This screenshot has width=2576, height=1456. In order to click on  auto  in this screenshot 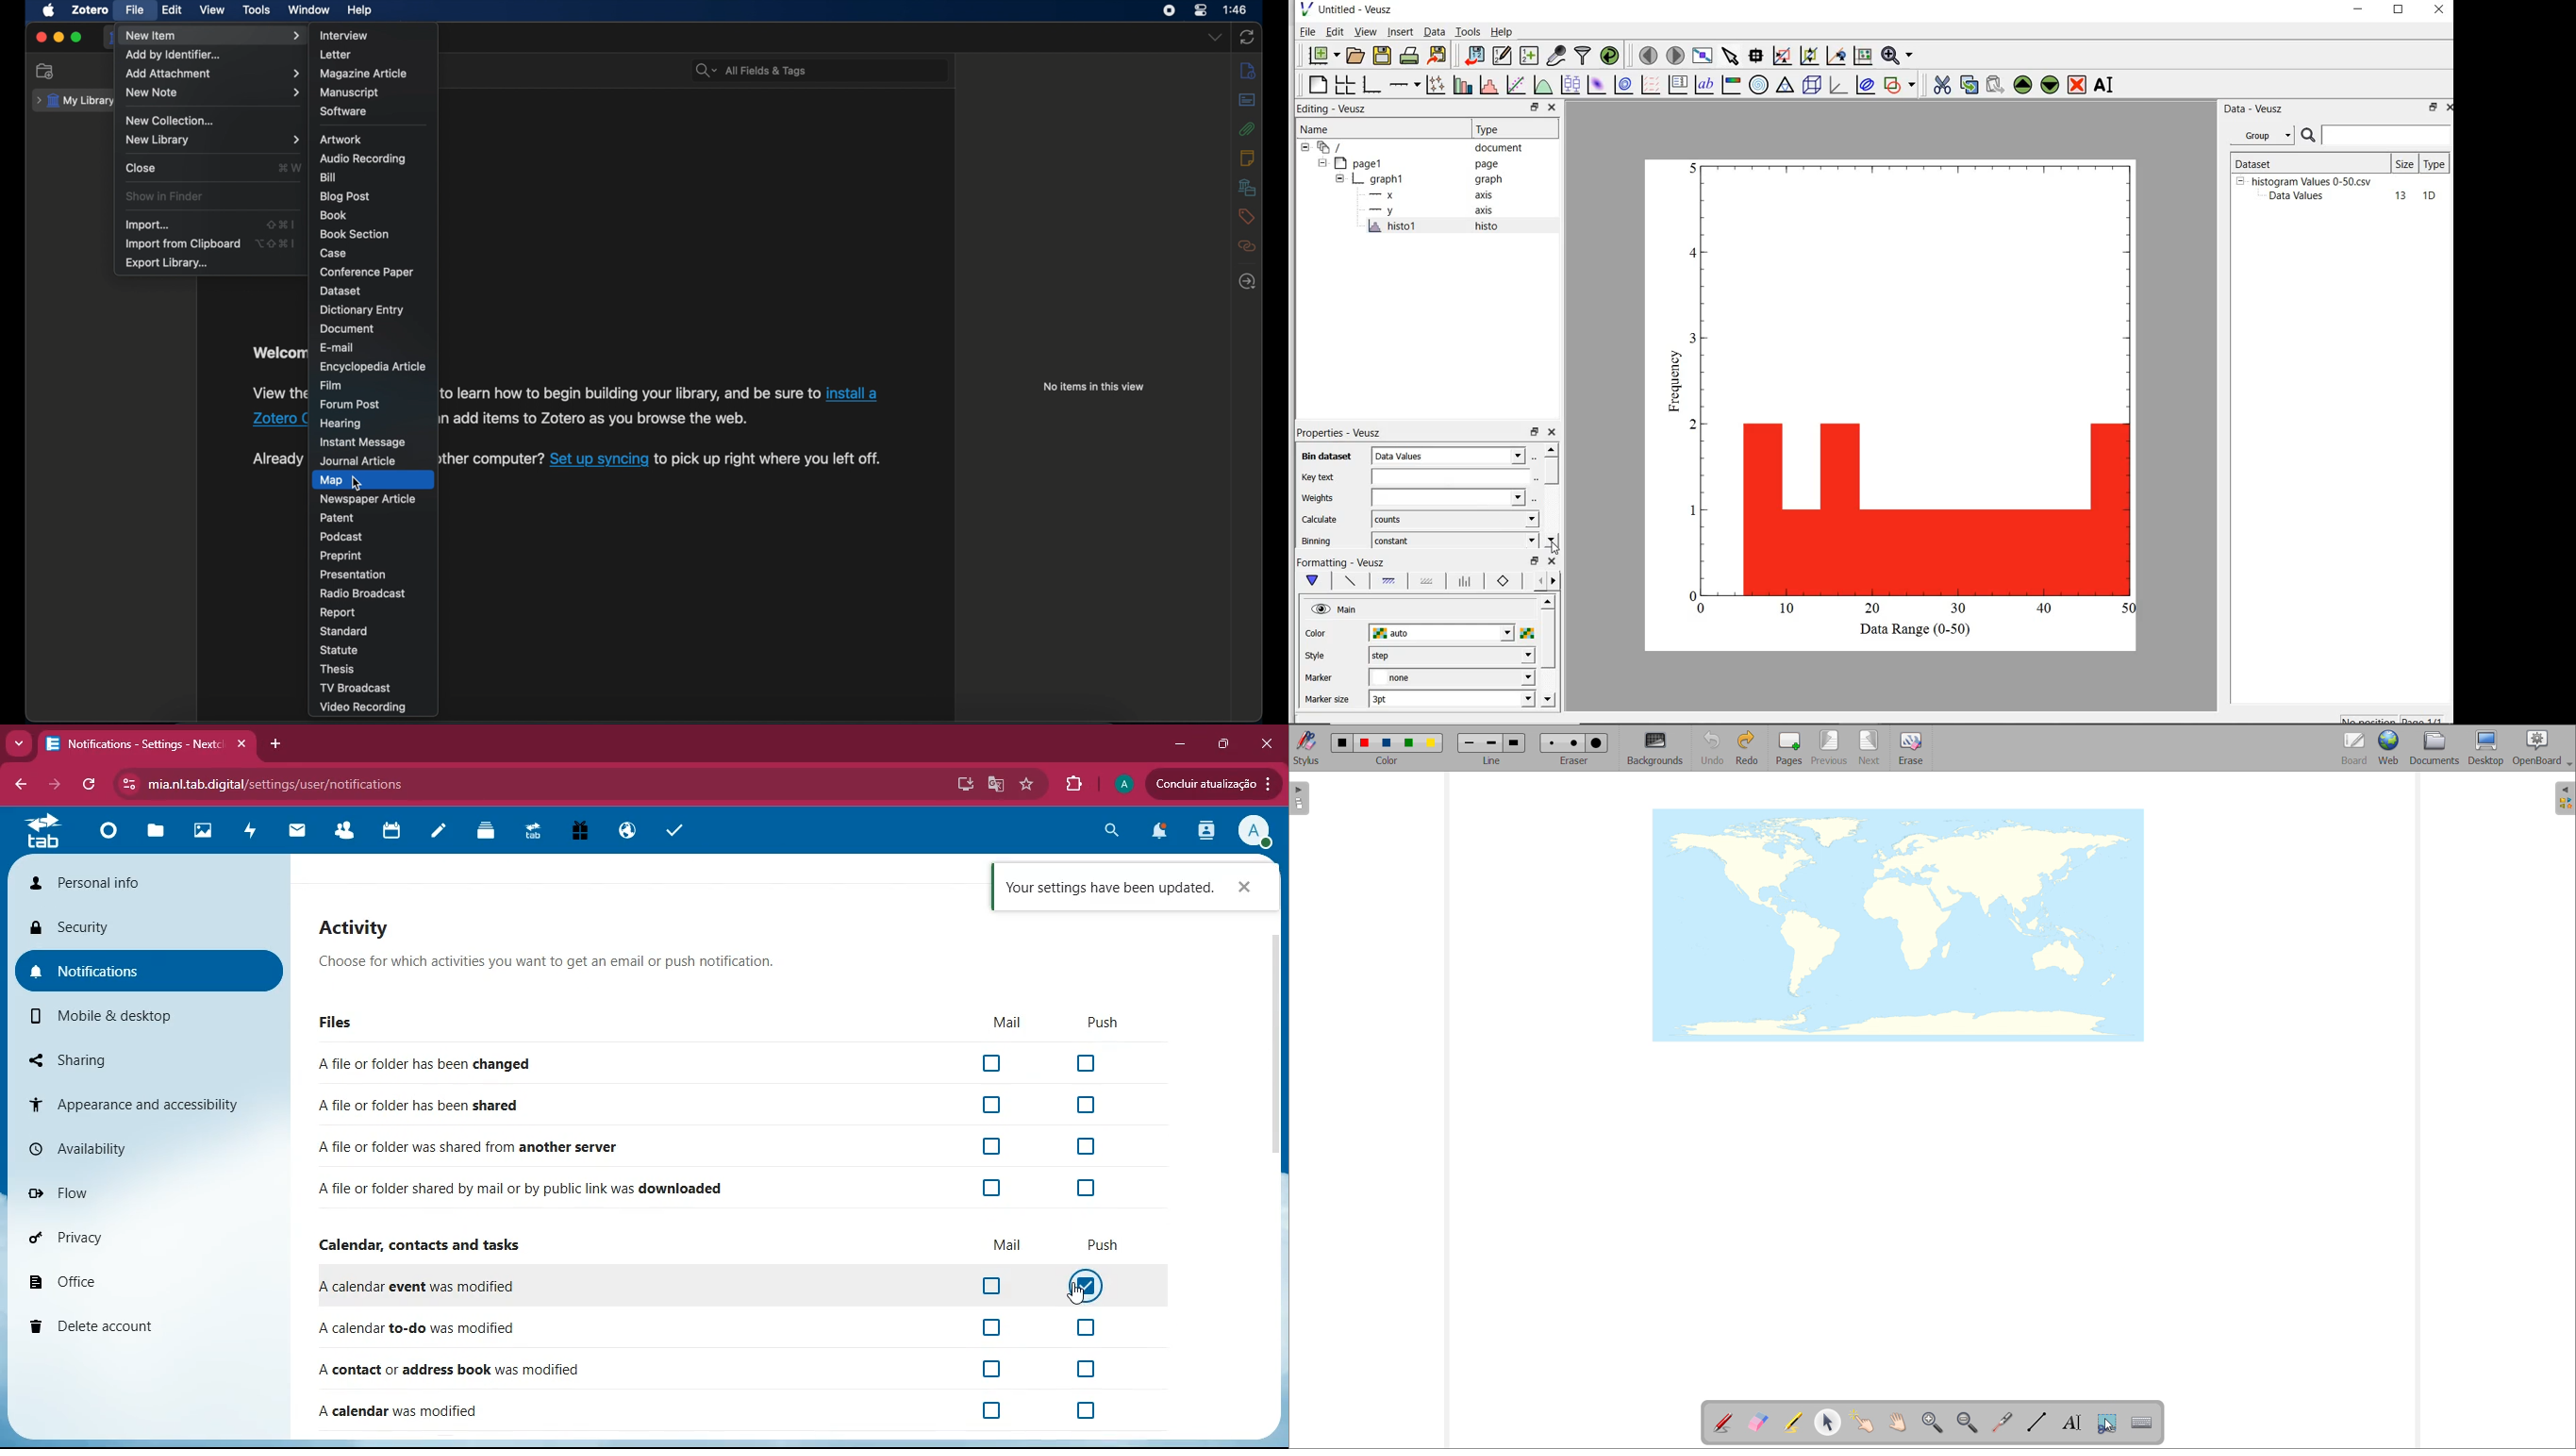, I will do `click(1443, 634)`.